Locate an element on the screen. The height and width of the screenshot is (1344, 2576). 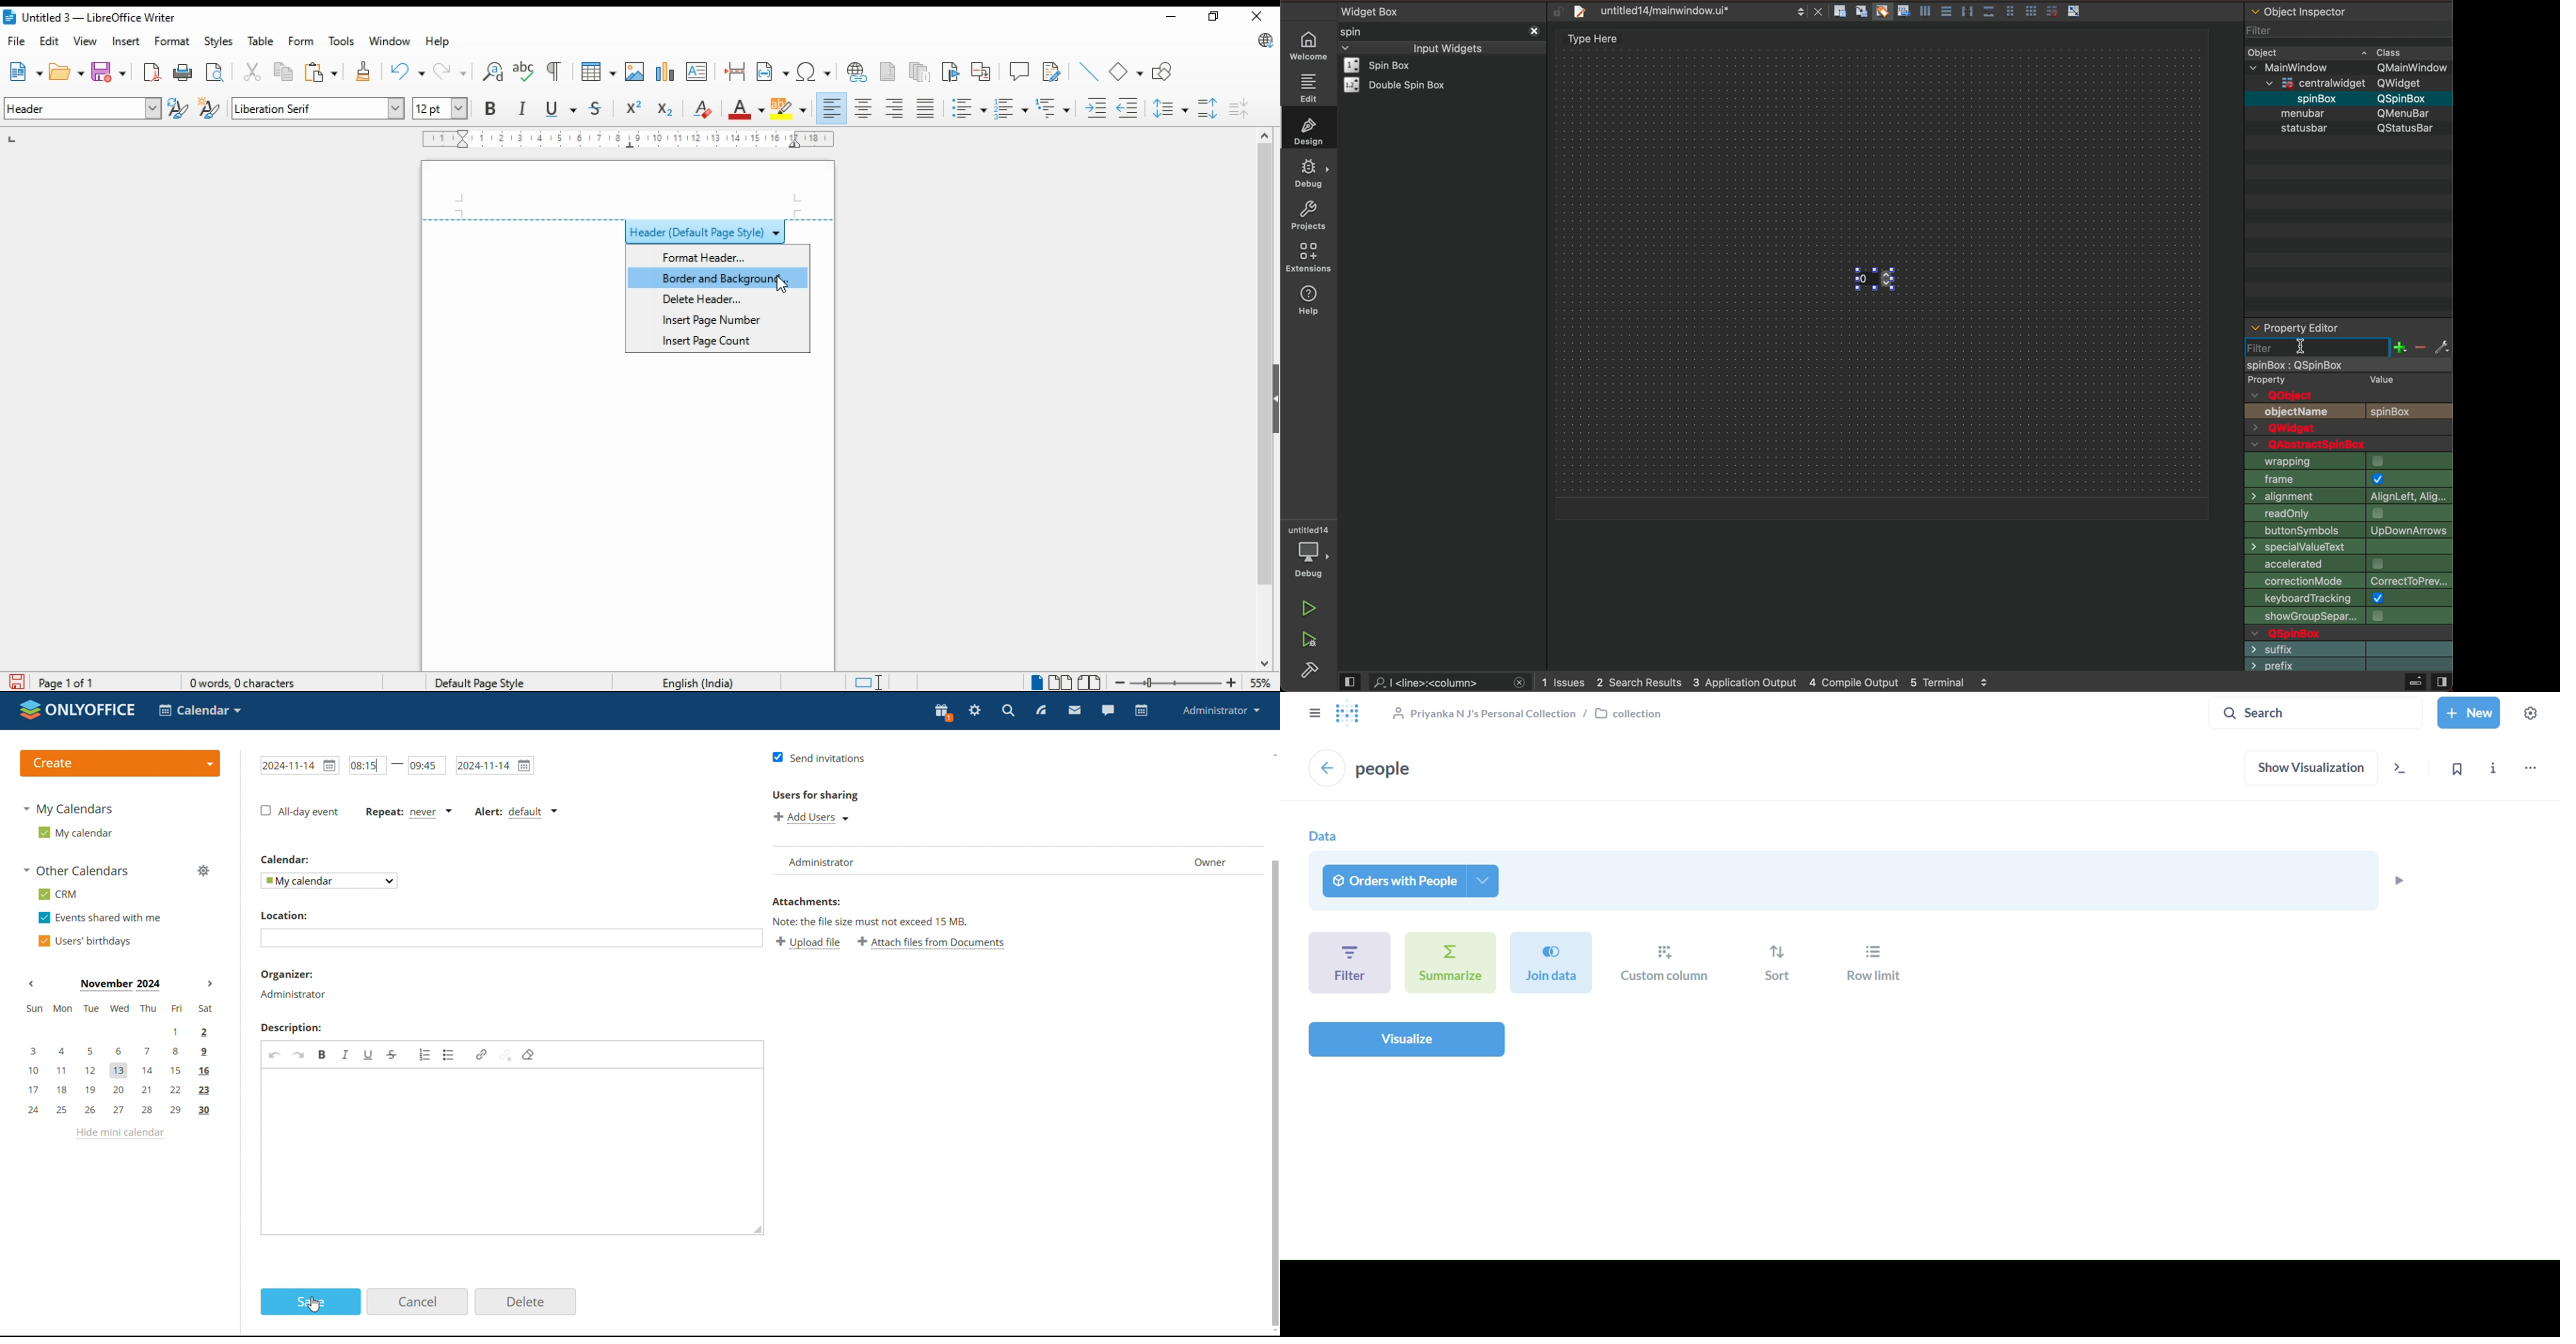
close is located at coordinates (1533, 30).